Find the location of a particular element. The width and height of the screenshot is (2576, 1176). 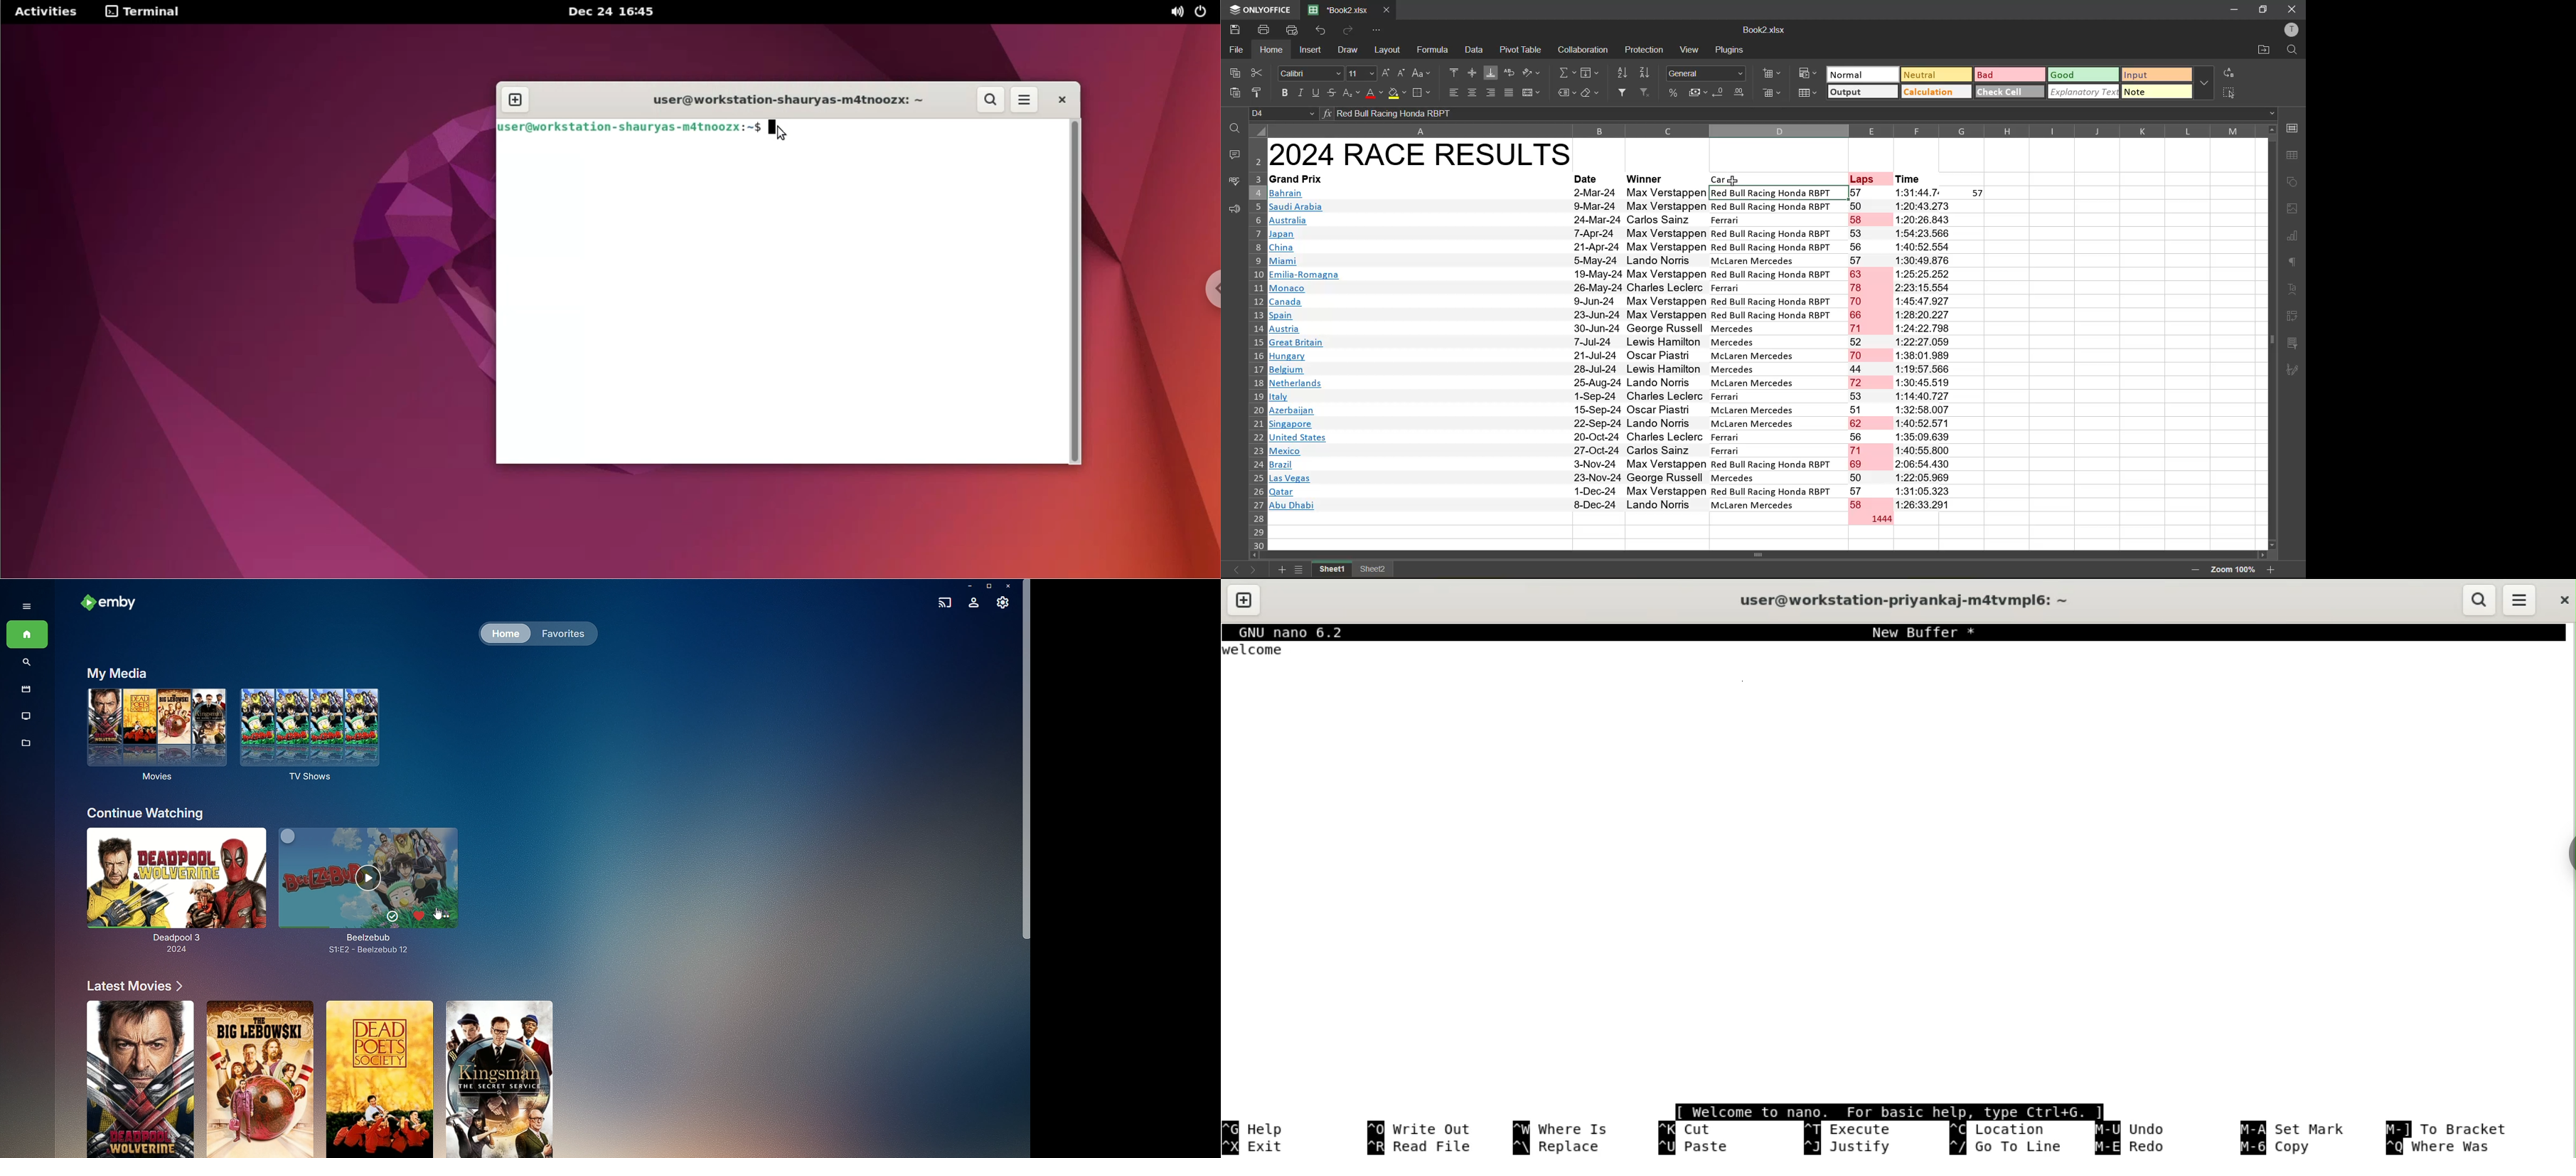

app name is located at coordinates (1262, 9).